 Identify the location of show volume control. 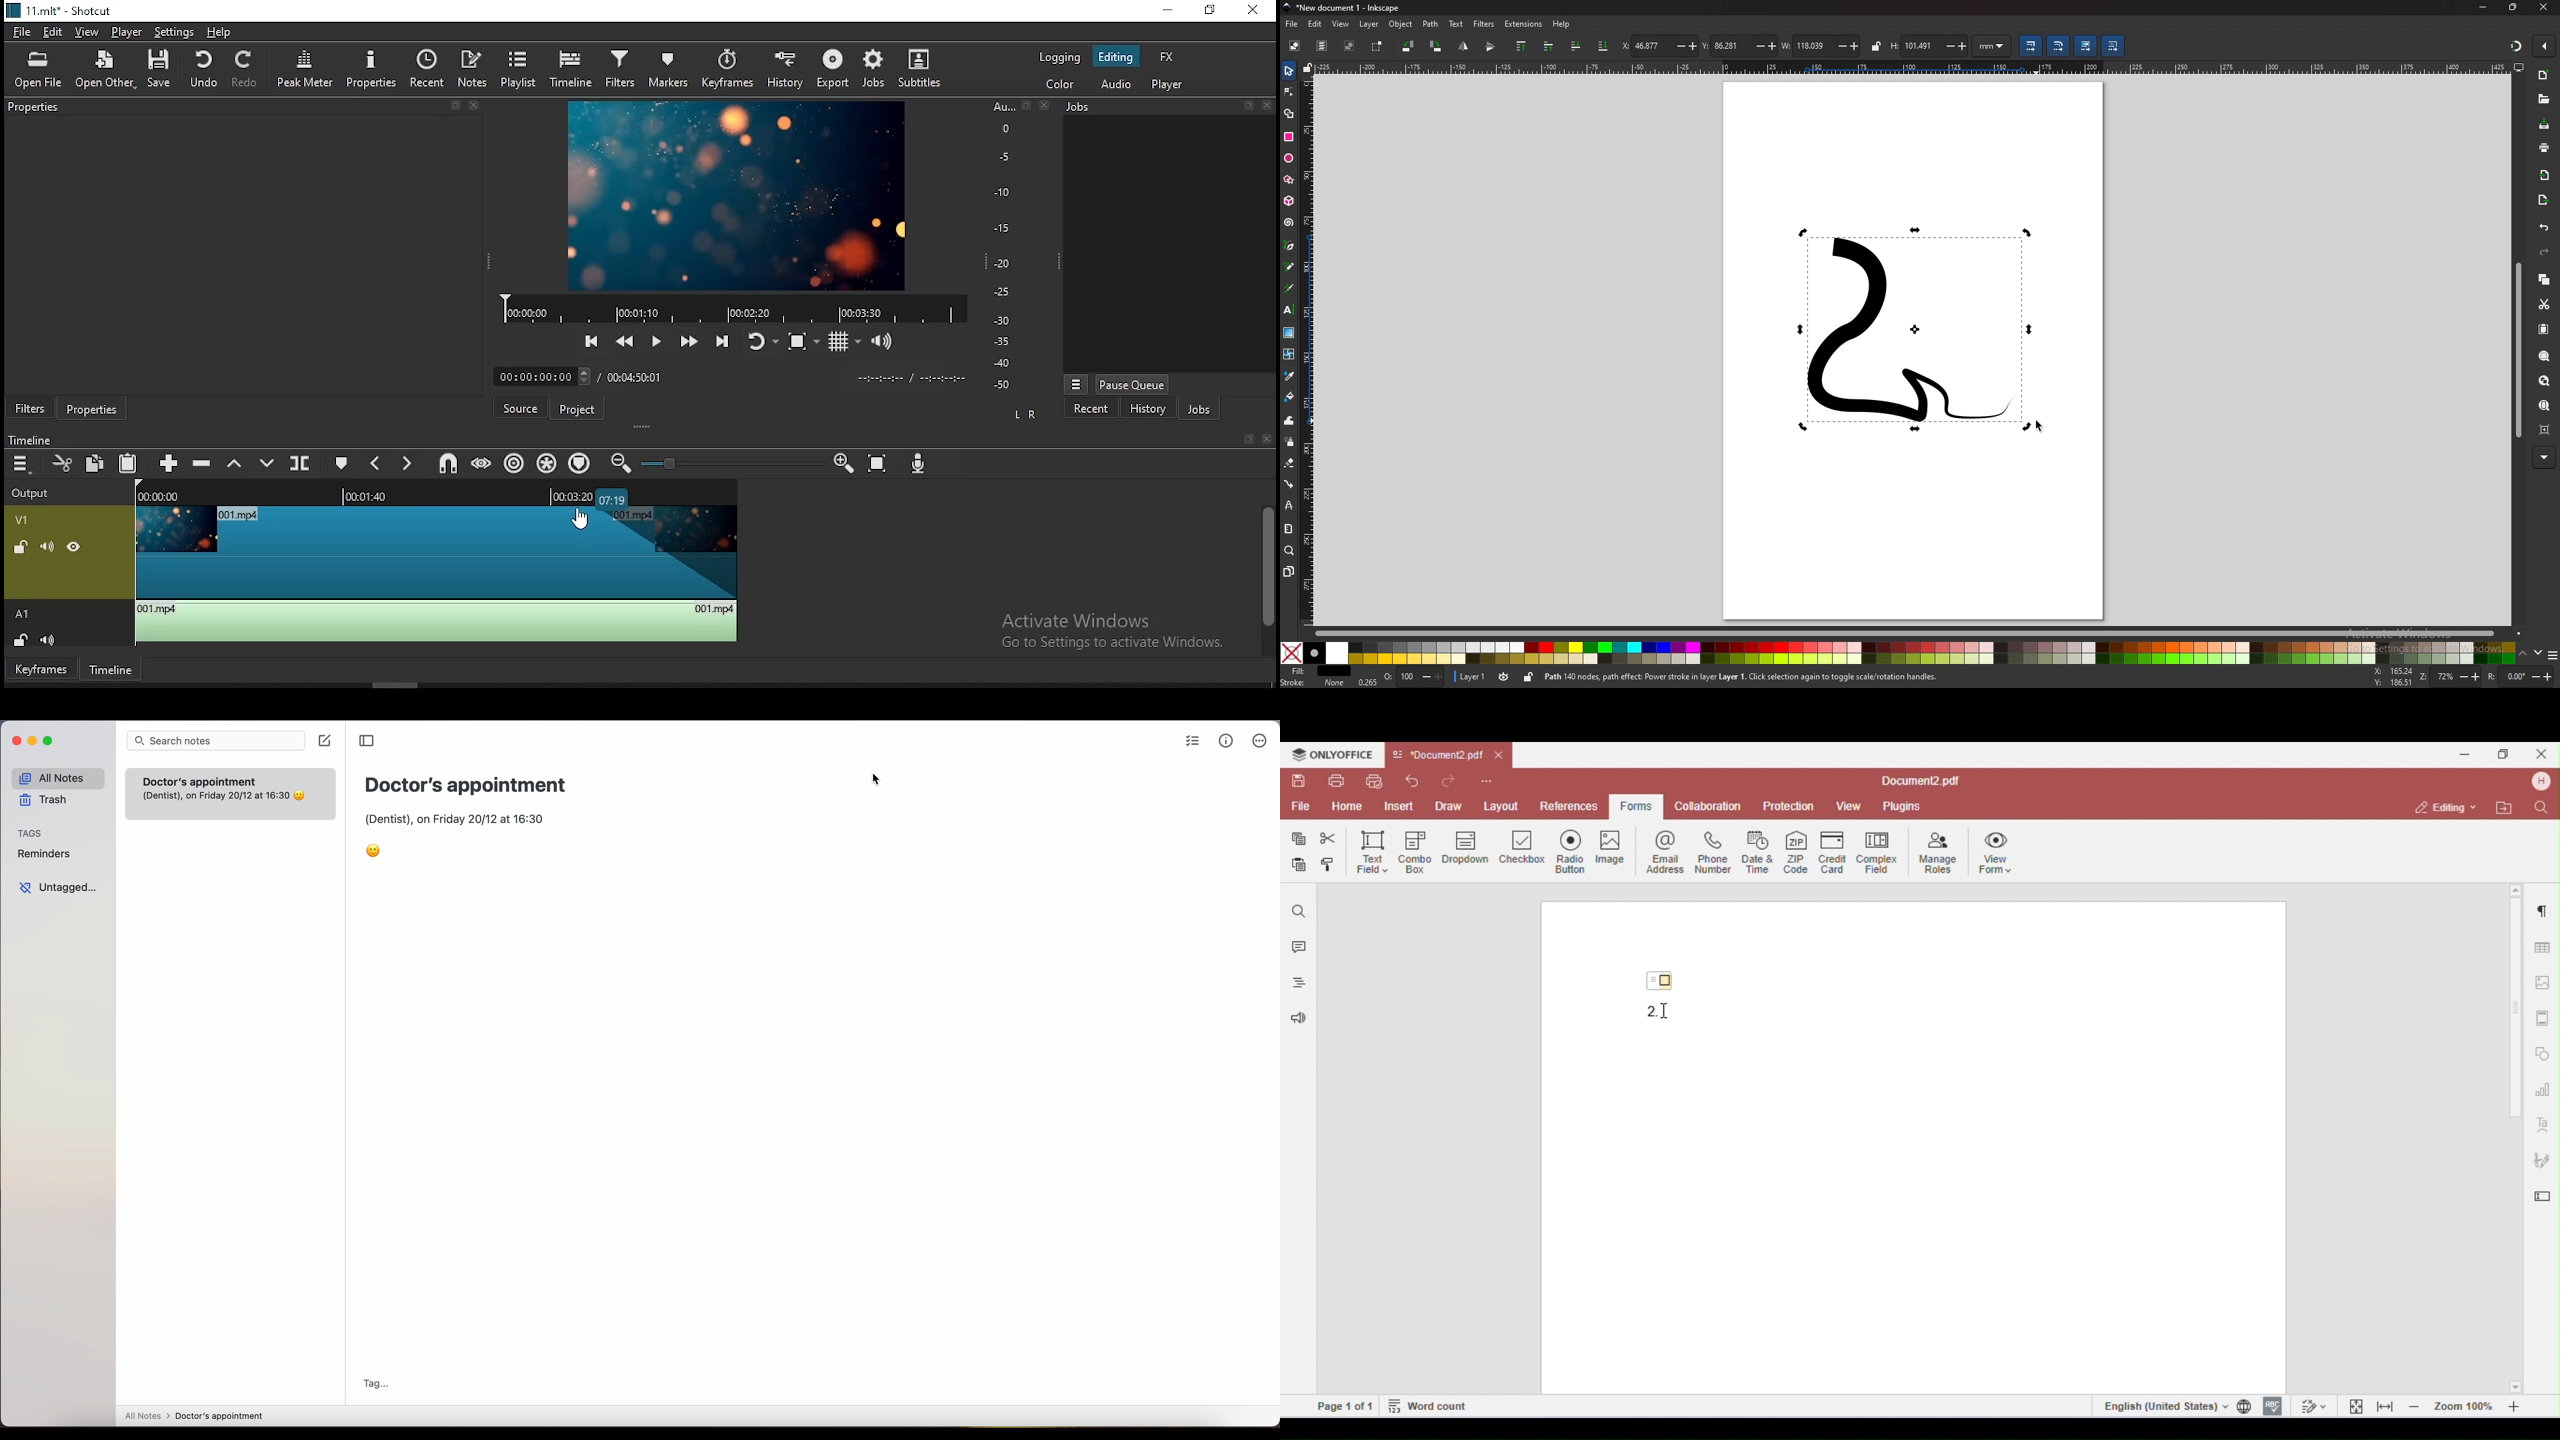
(883, 343).